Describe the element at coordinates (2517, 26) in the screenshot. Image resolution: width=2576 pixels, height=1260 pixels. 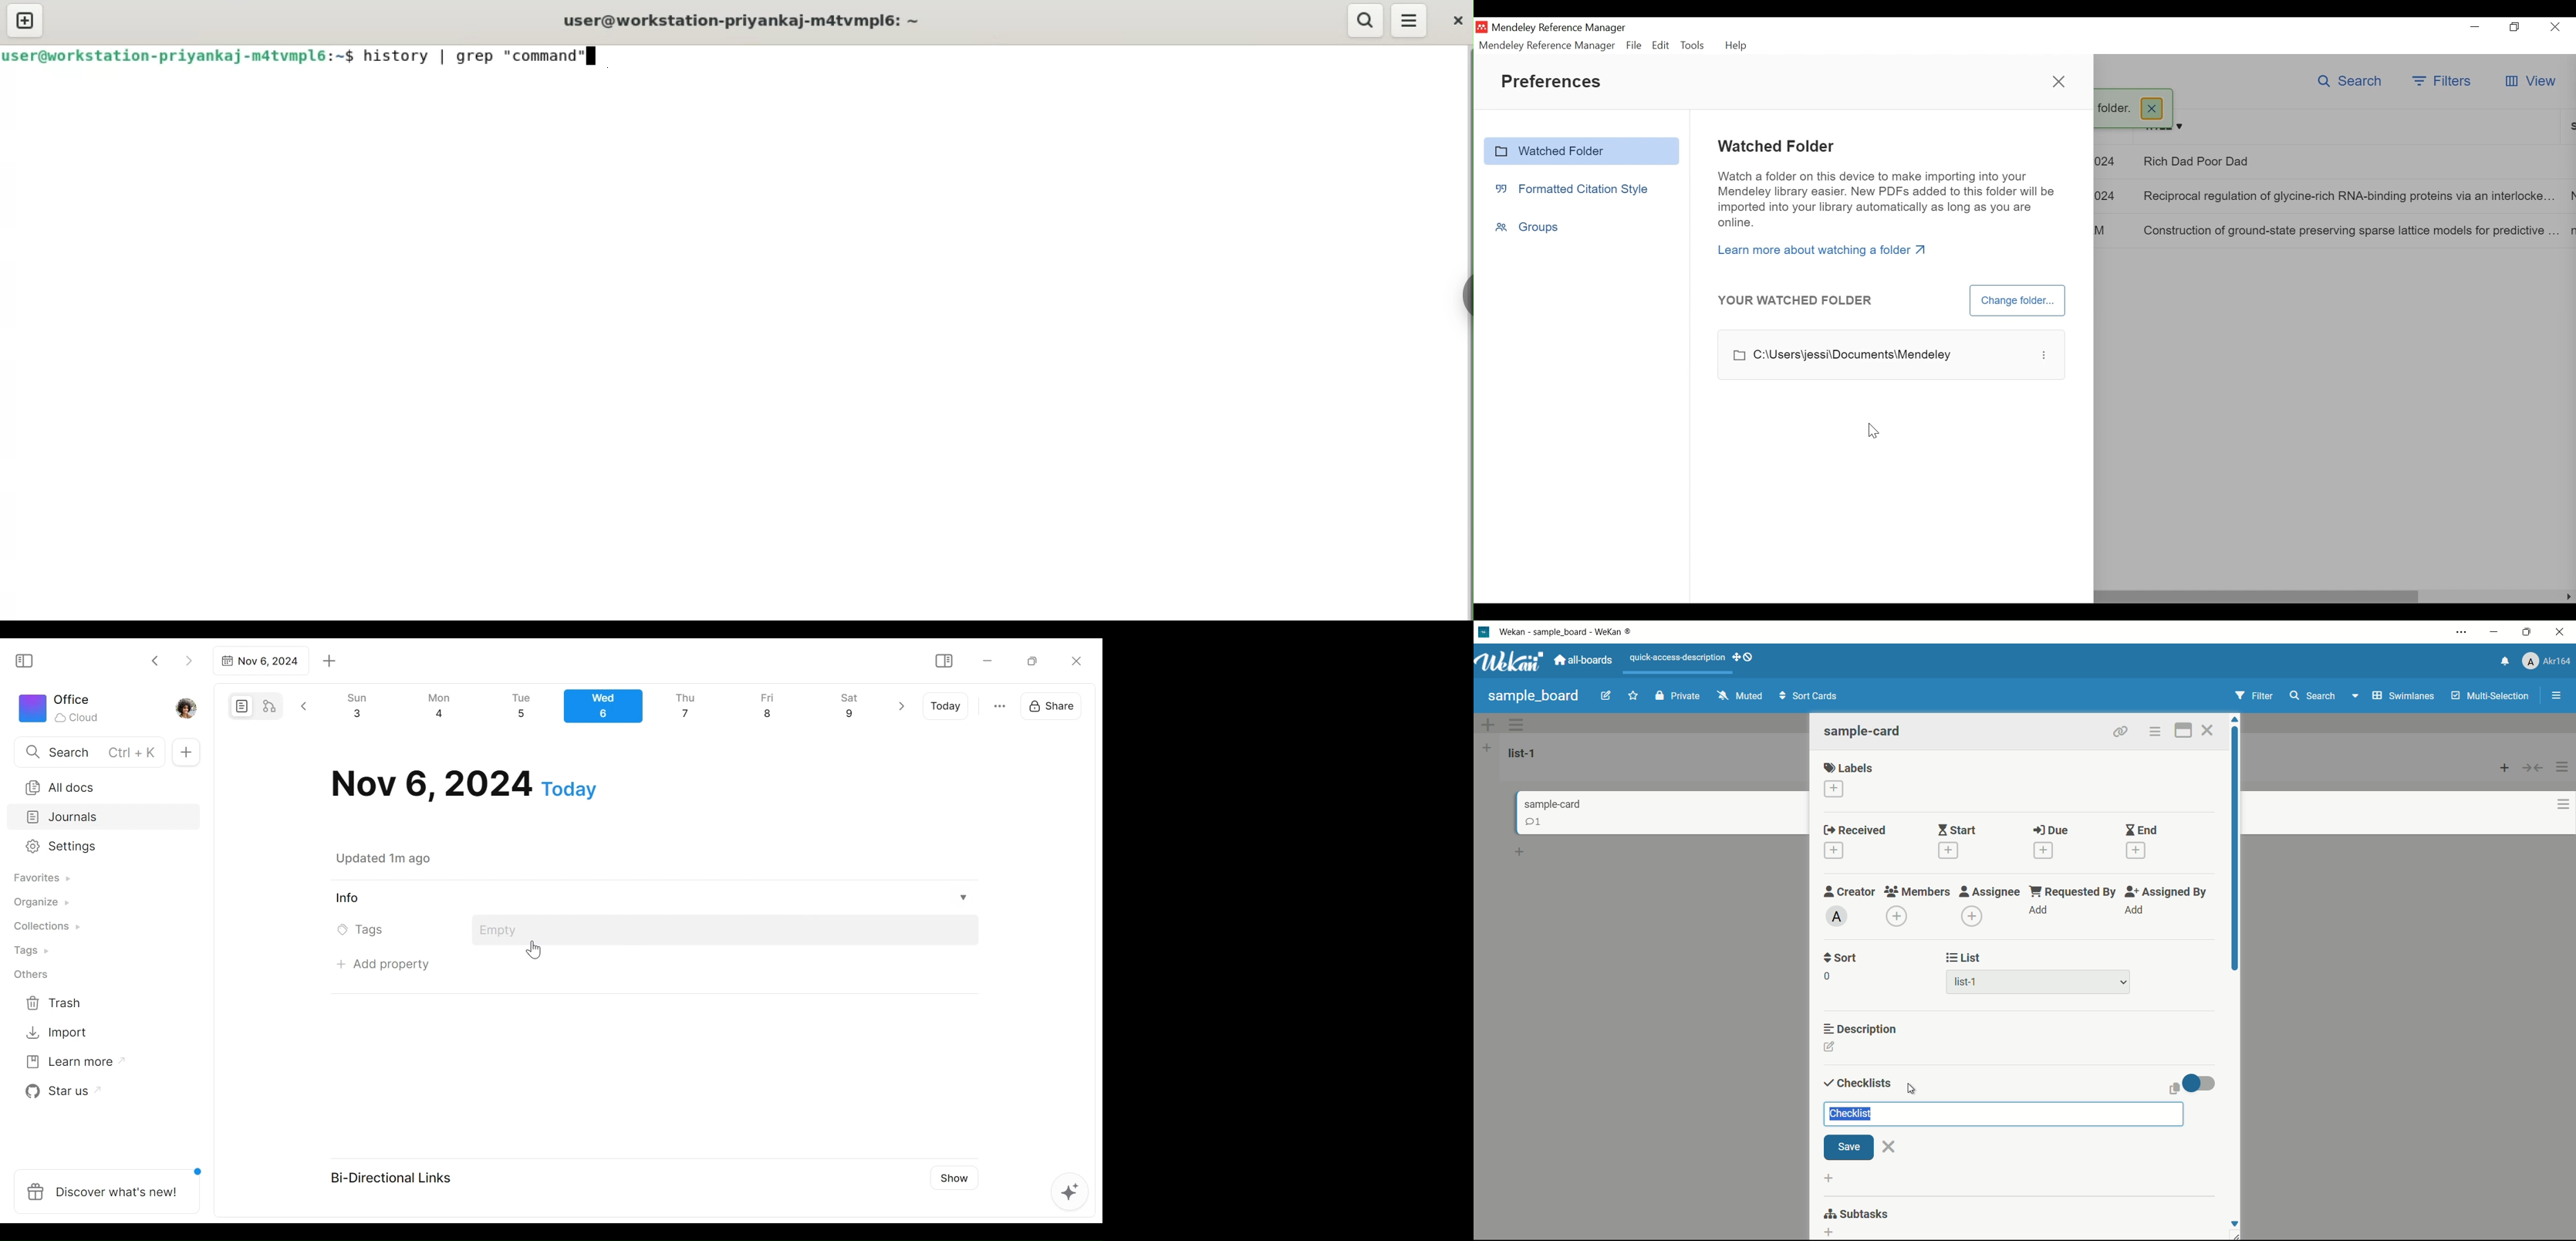
I see `Restore` at that location.